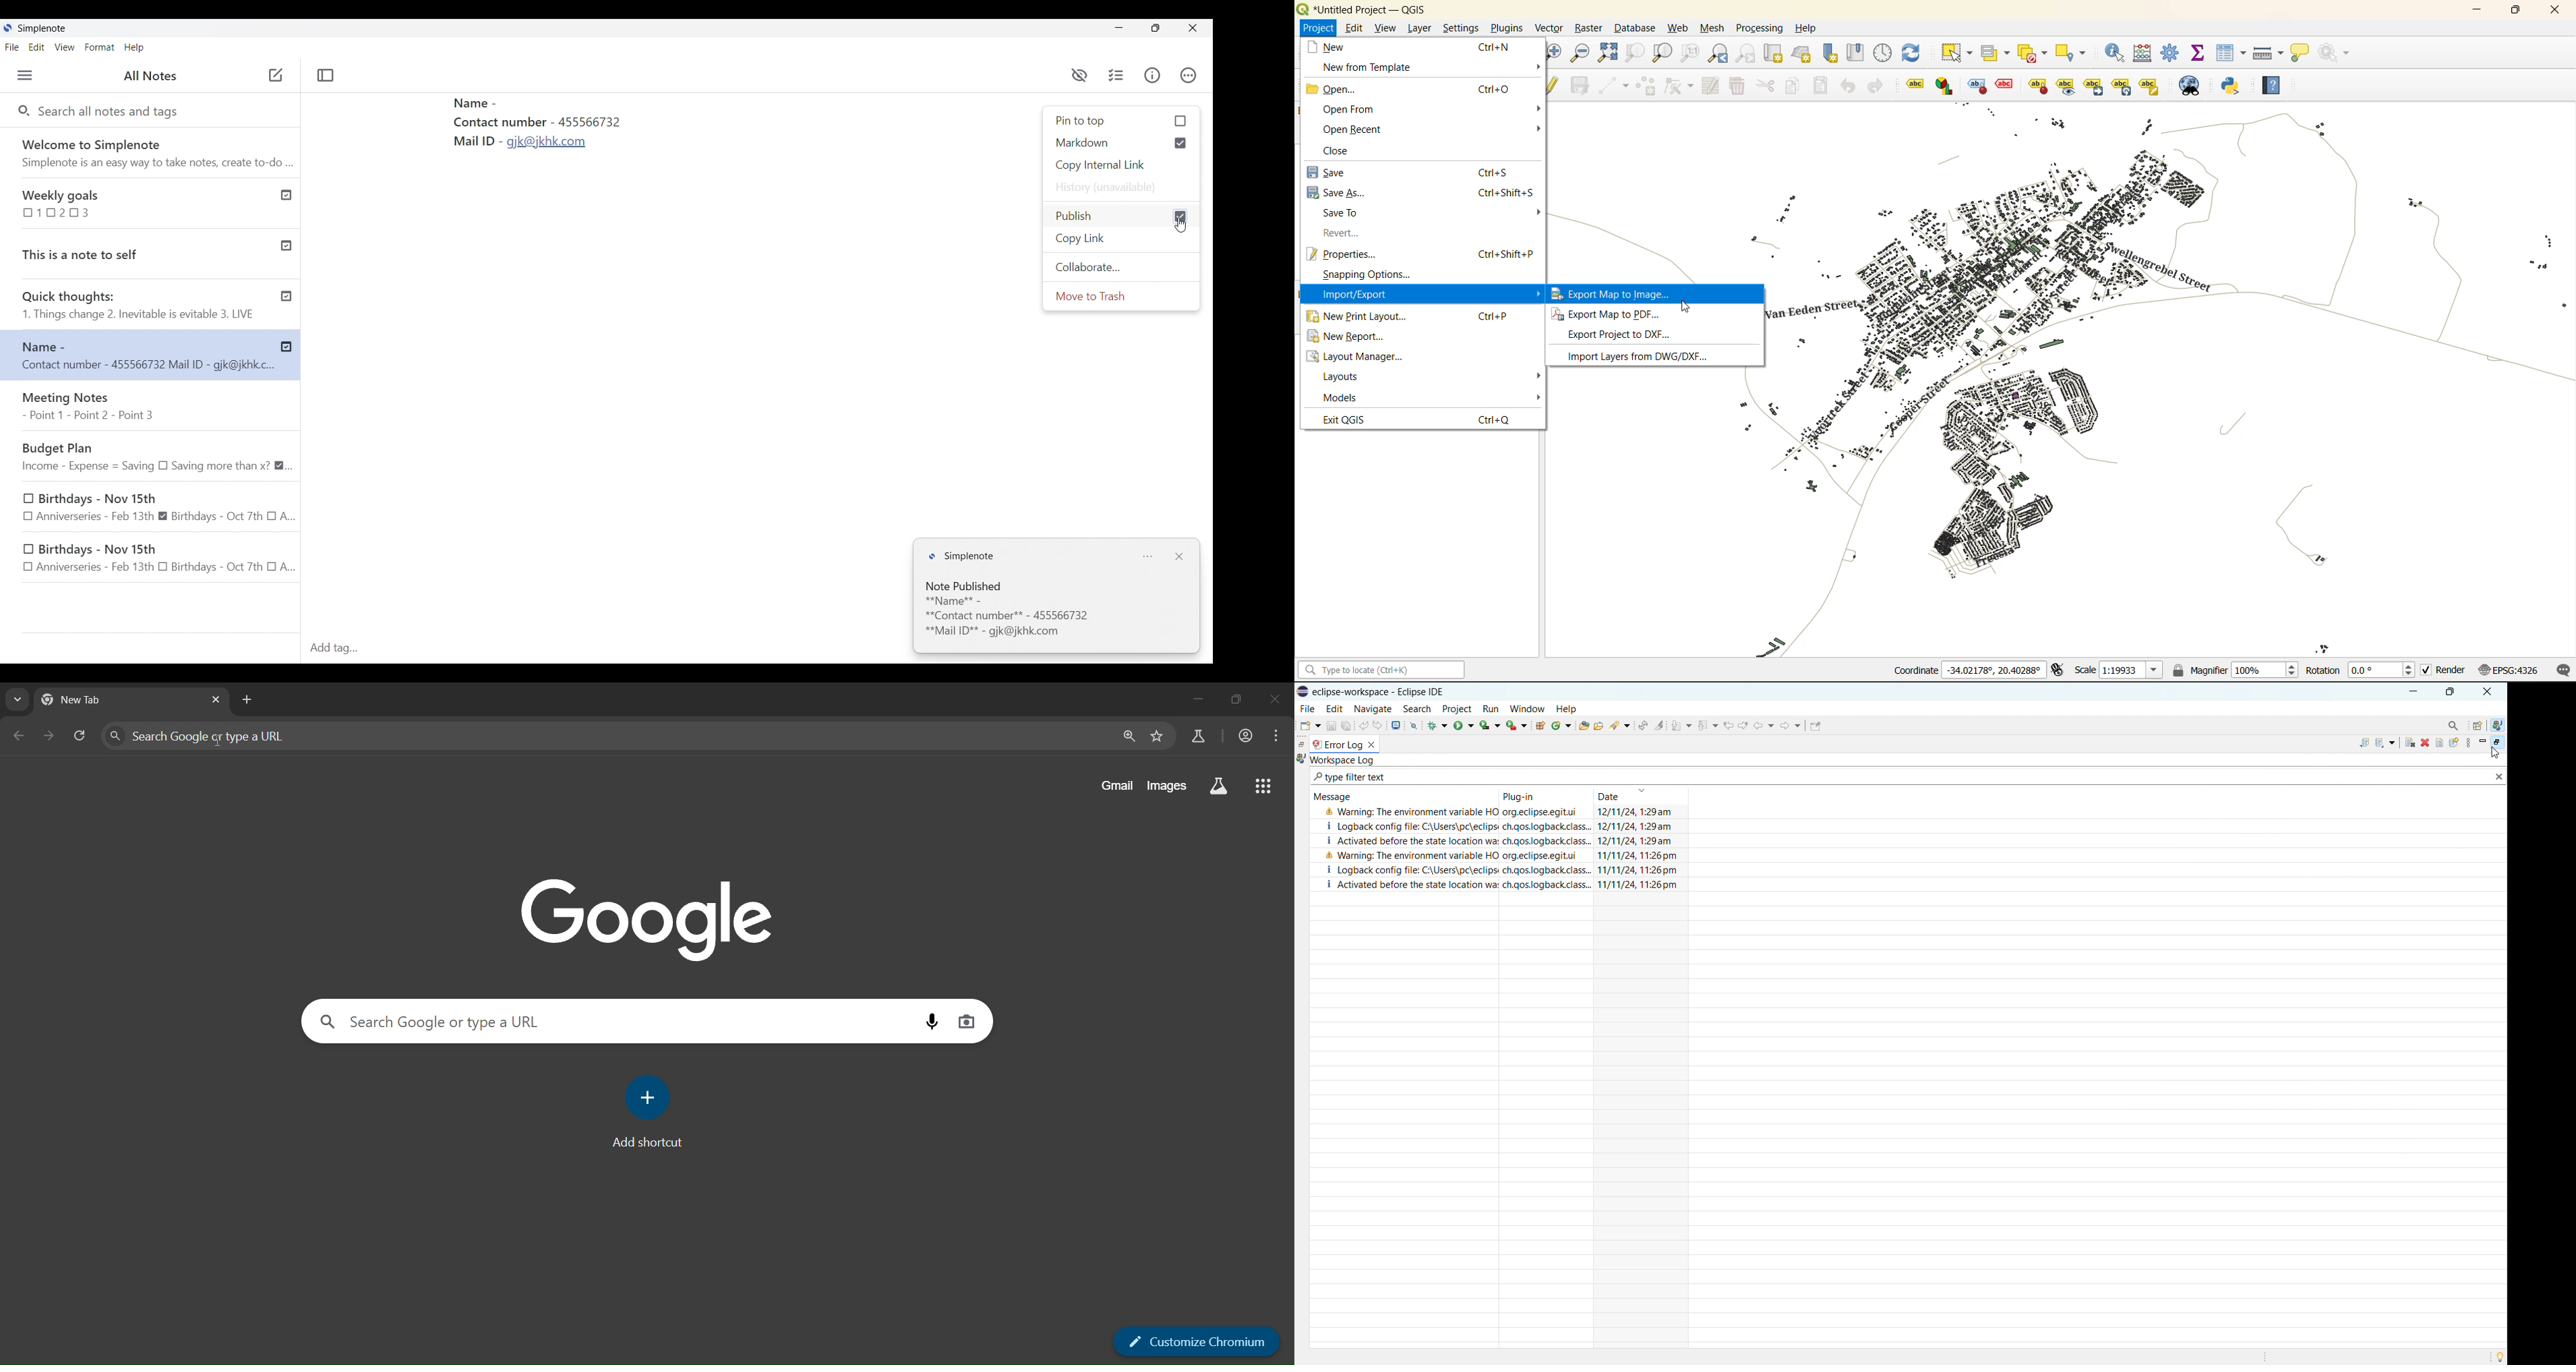  I want to click on maximise, so click(2450, 692).